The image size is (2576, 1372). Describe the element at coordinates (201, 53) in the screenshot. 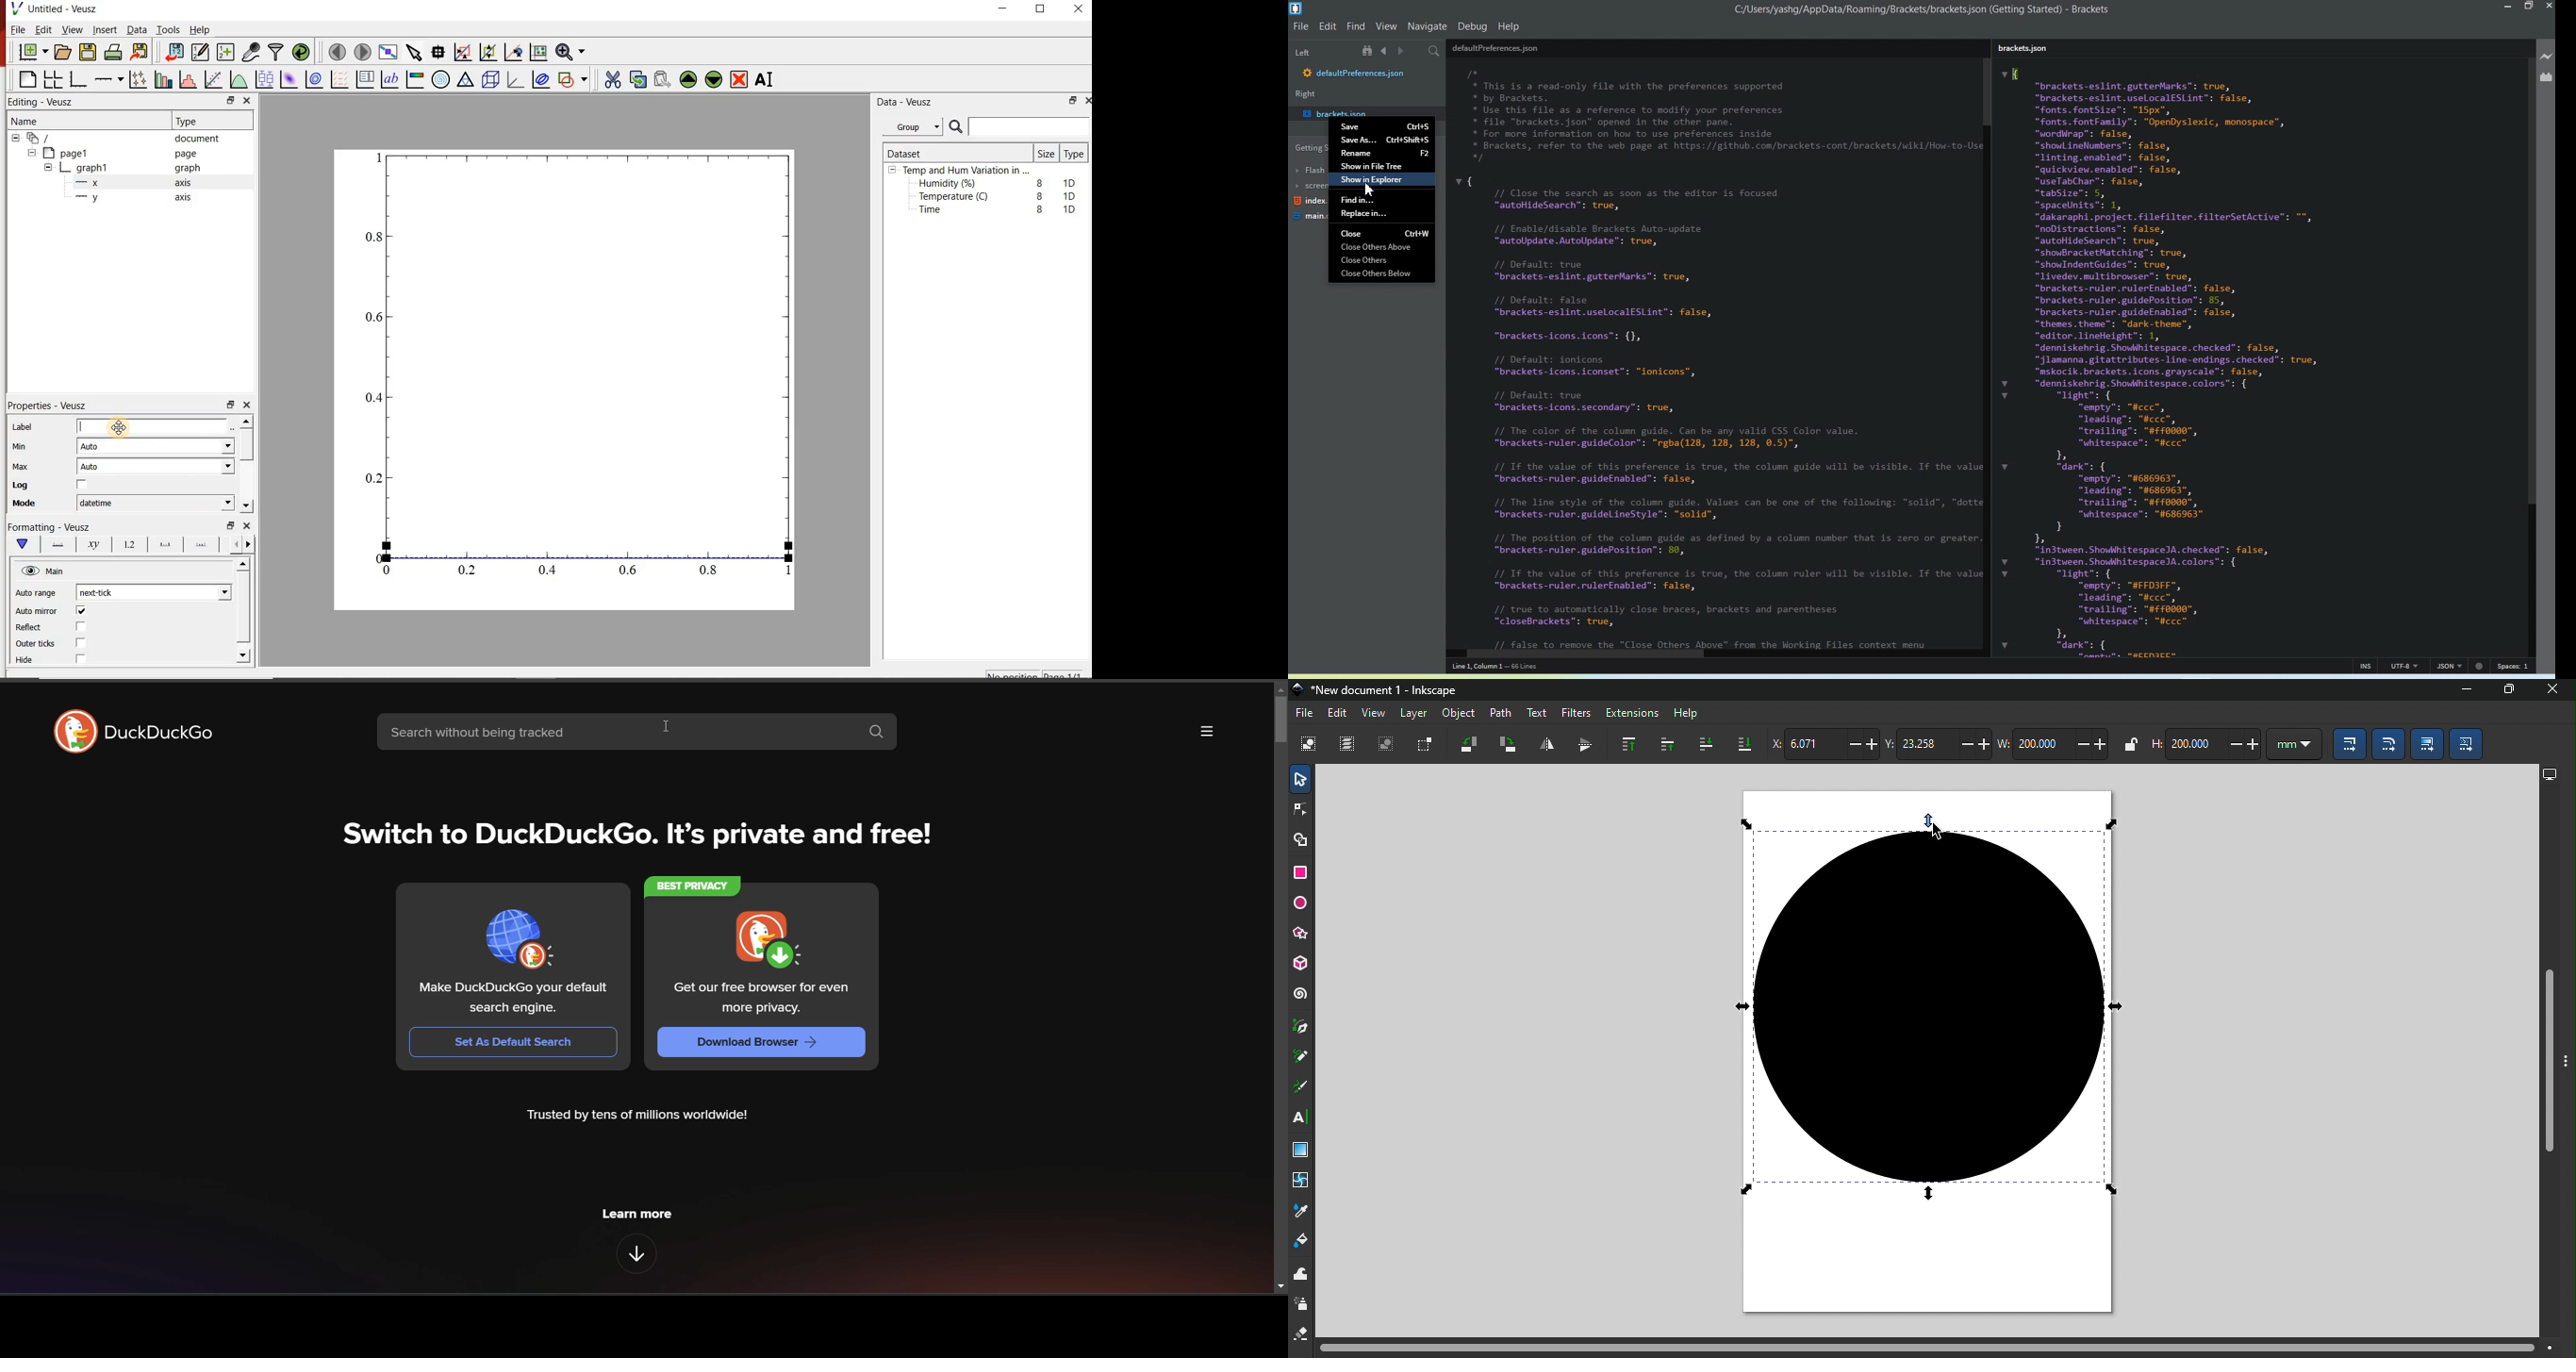

I see `Edit and enter new datasets` at that location.